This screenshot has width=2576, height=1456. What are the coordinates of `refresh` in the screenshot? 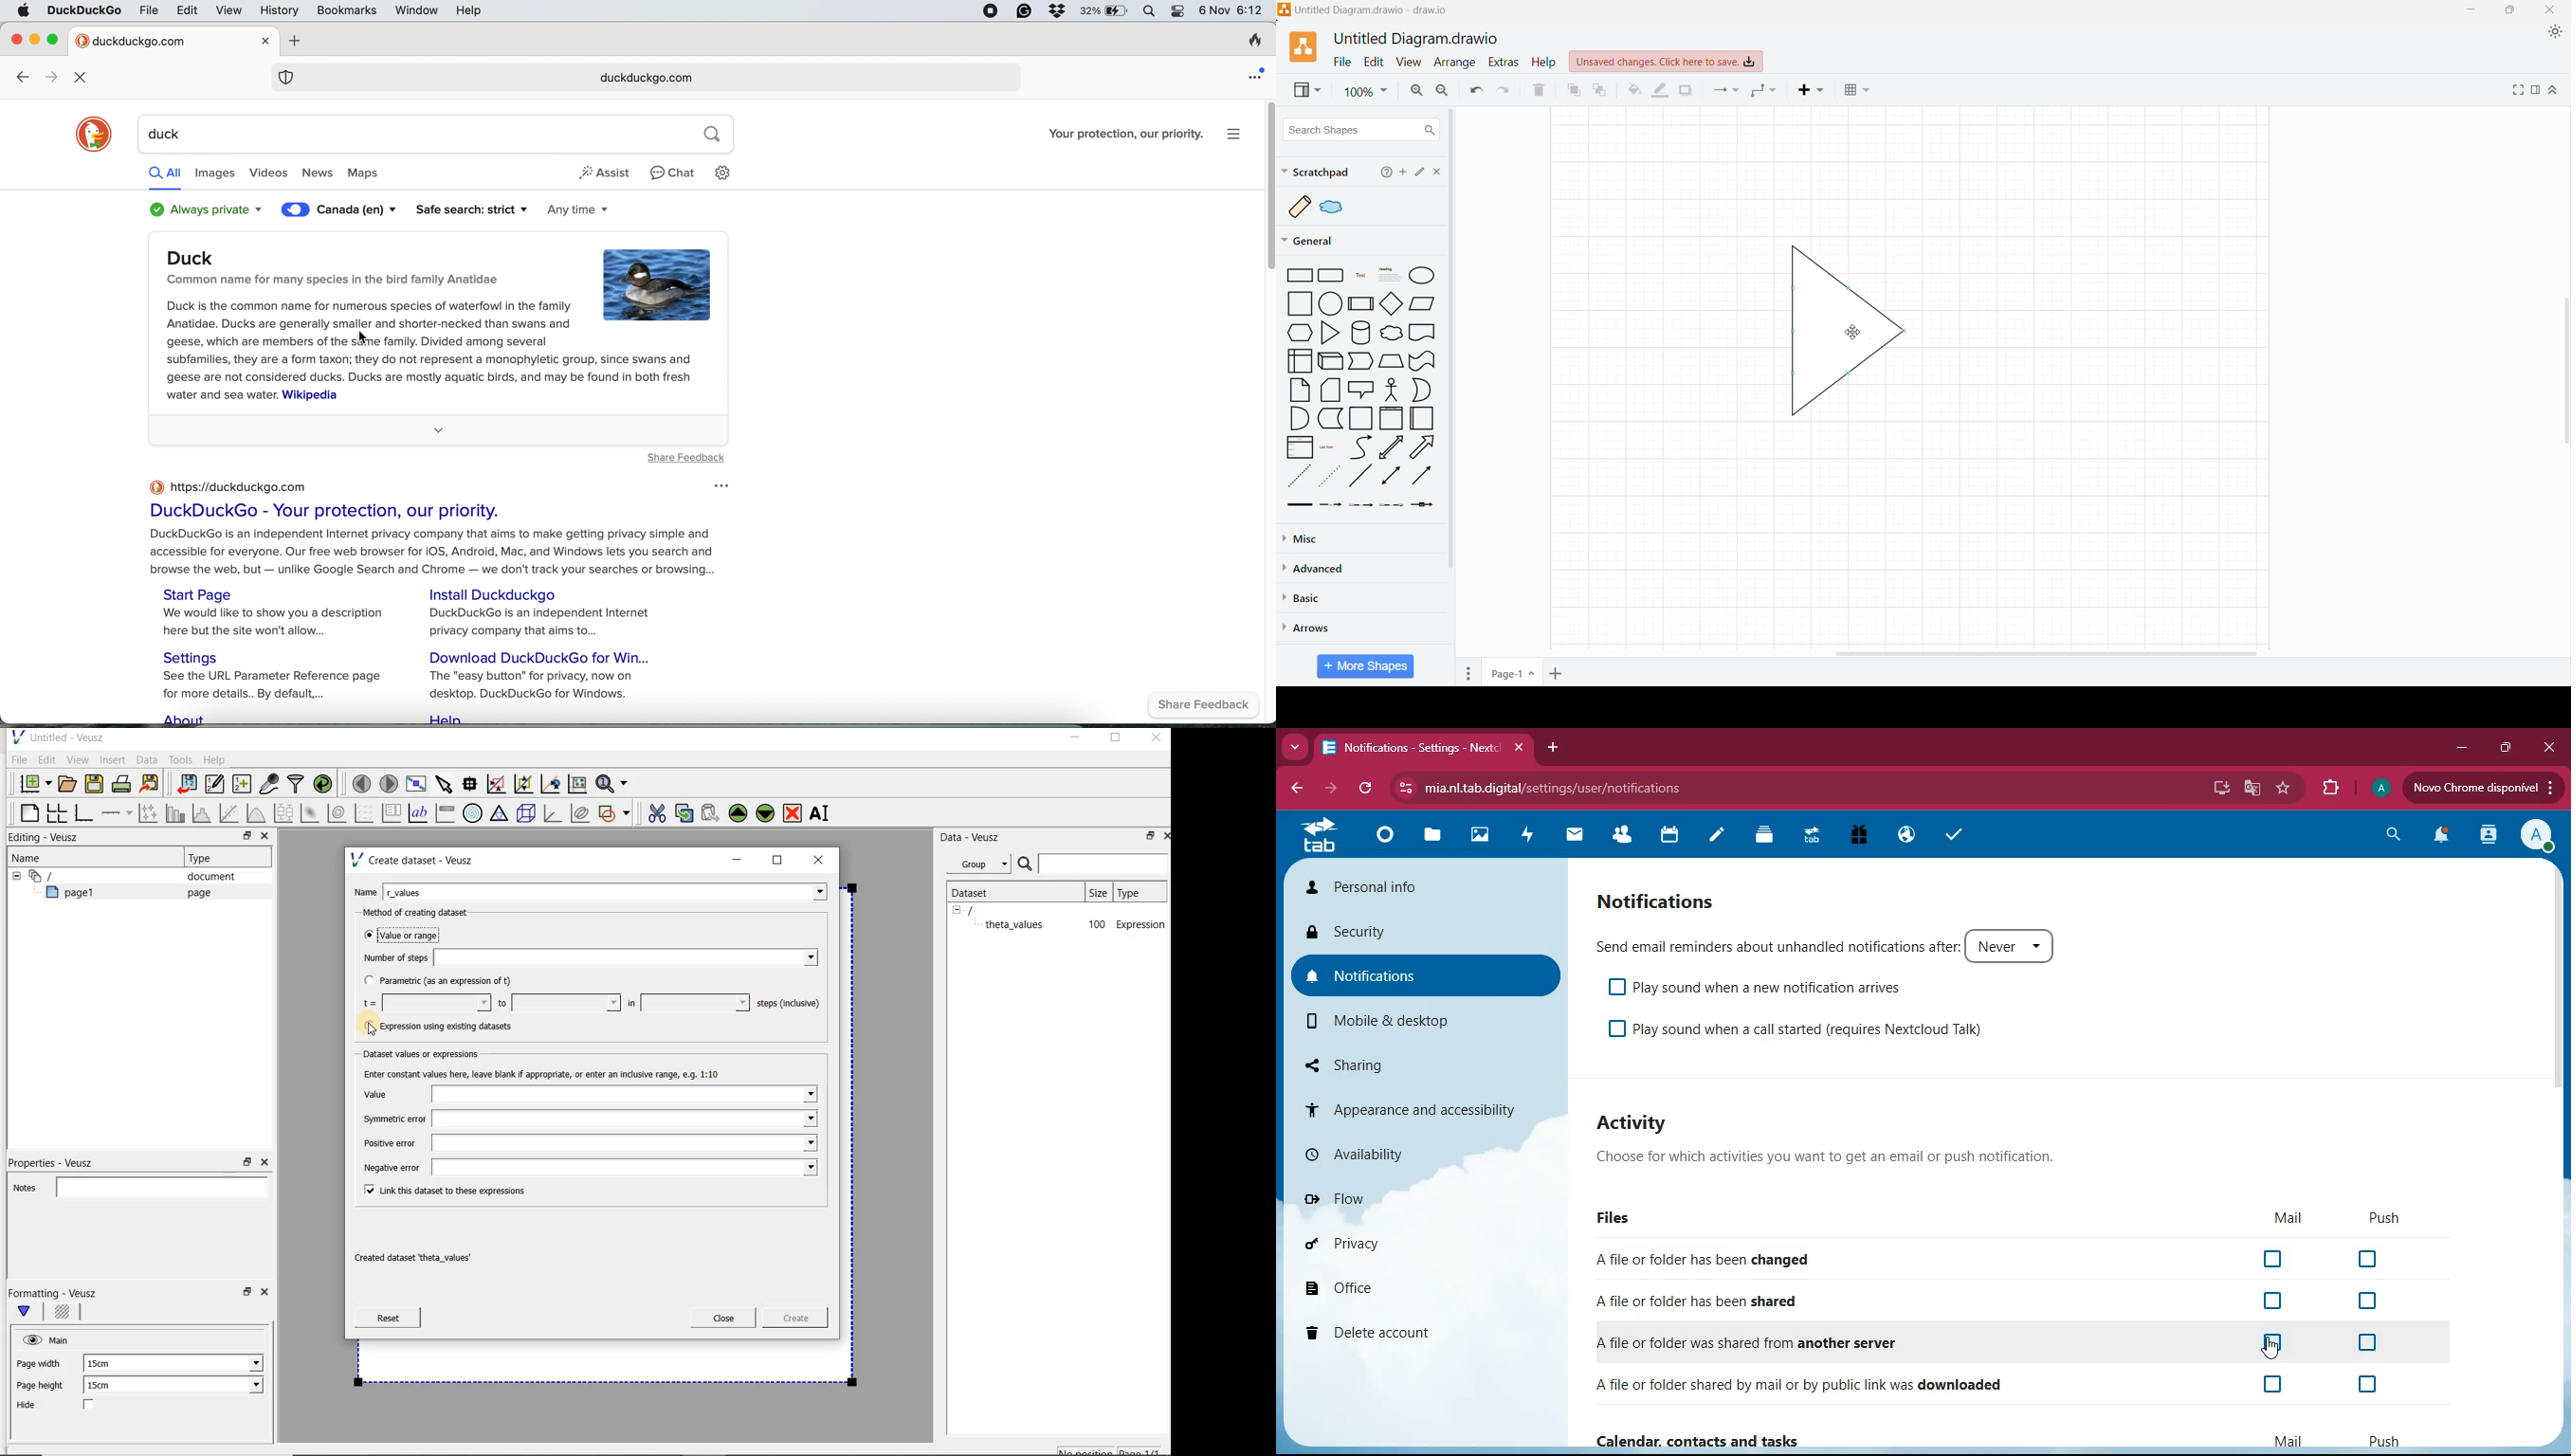 It's located at (1359, 788).